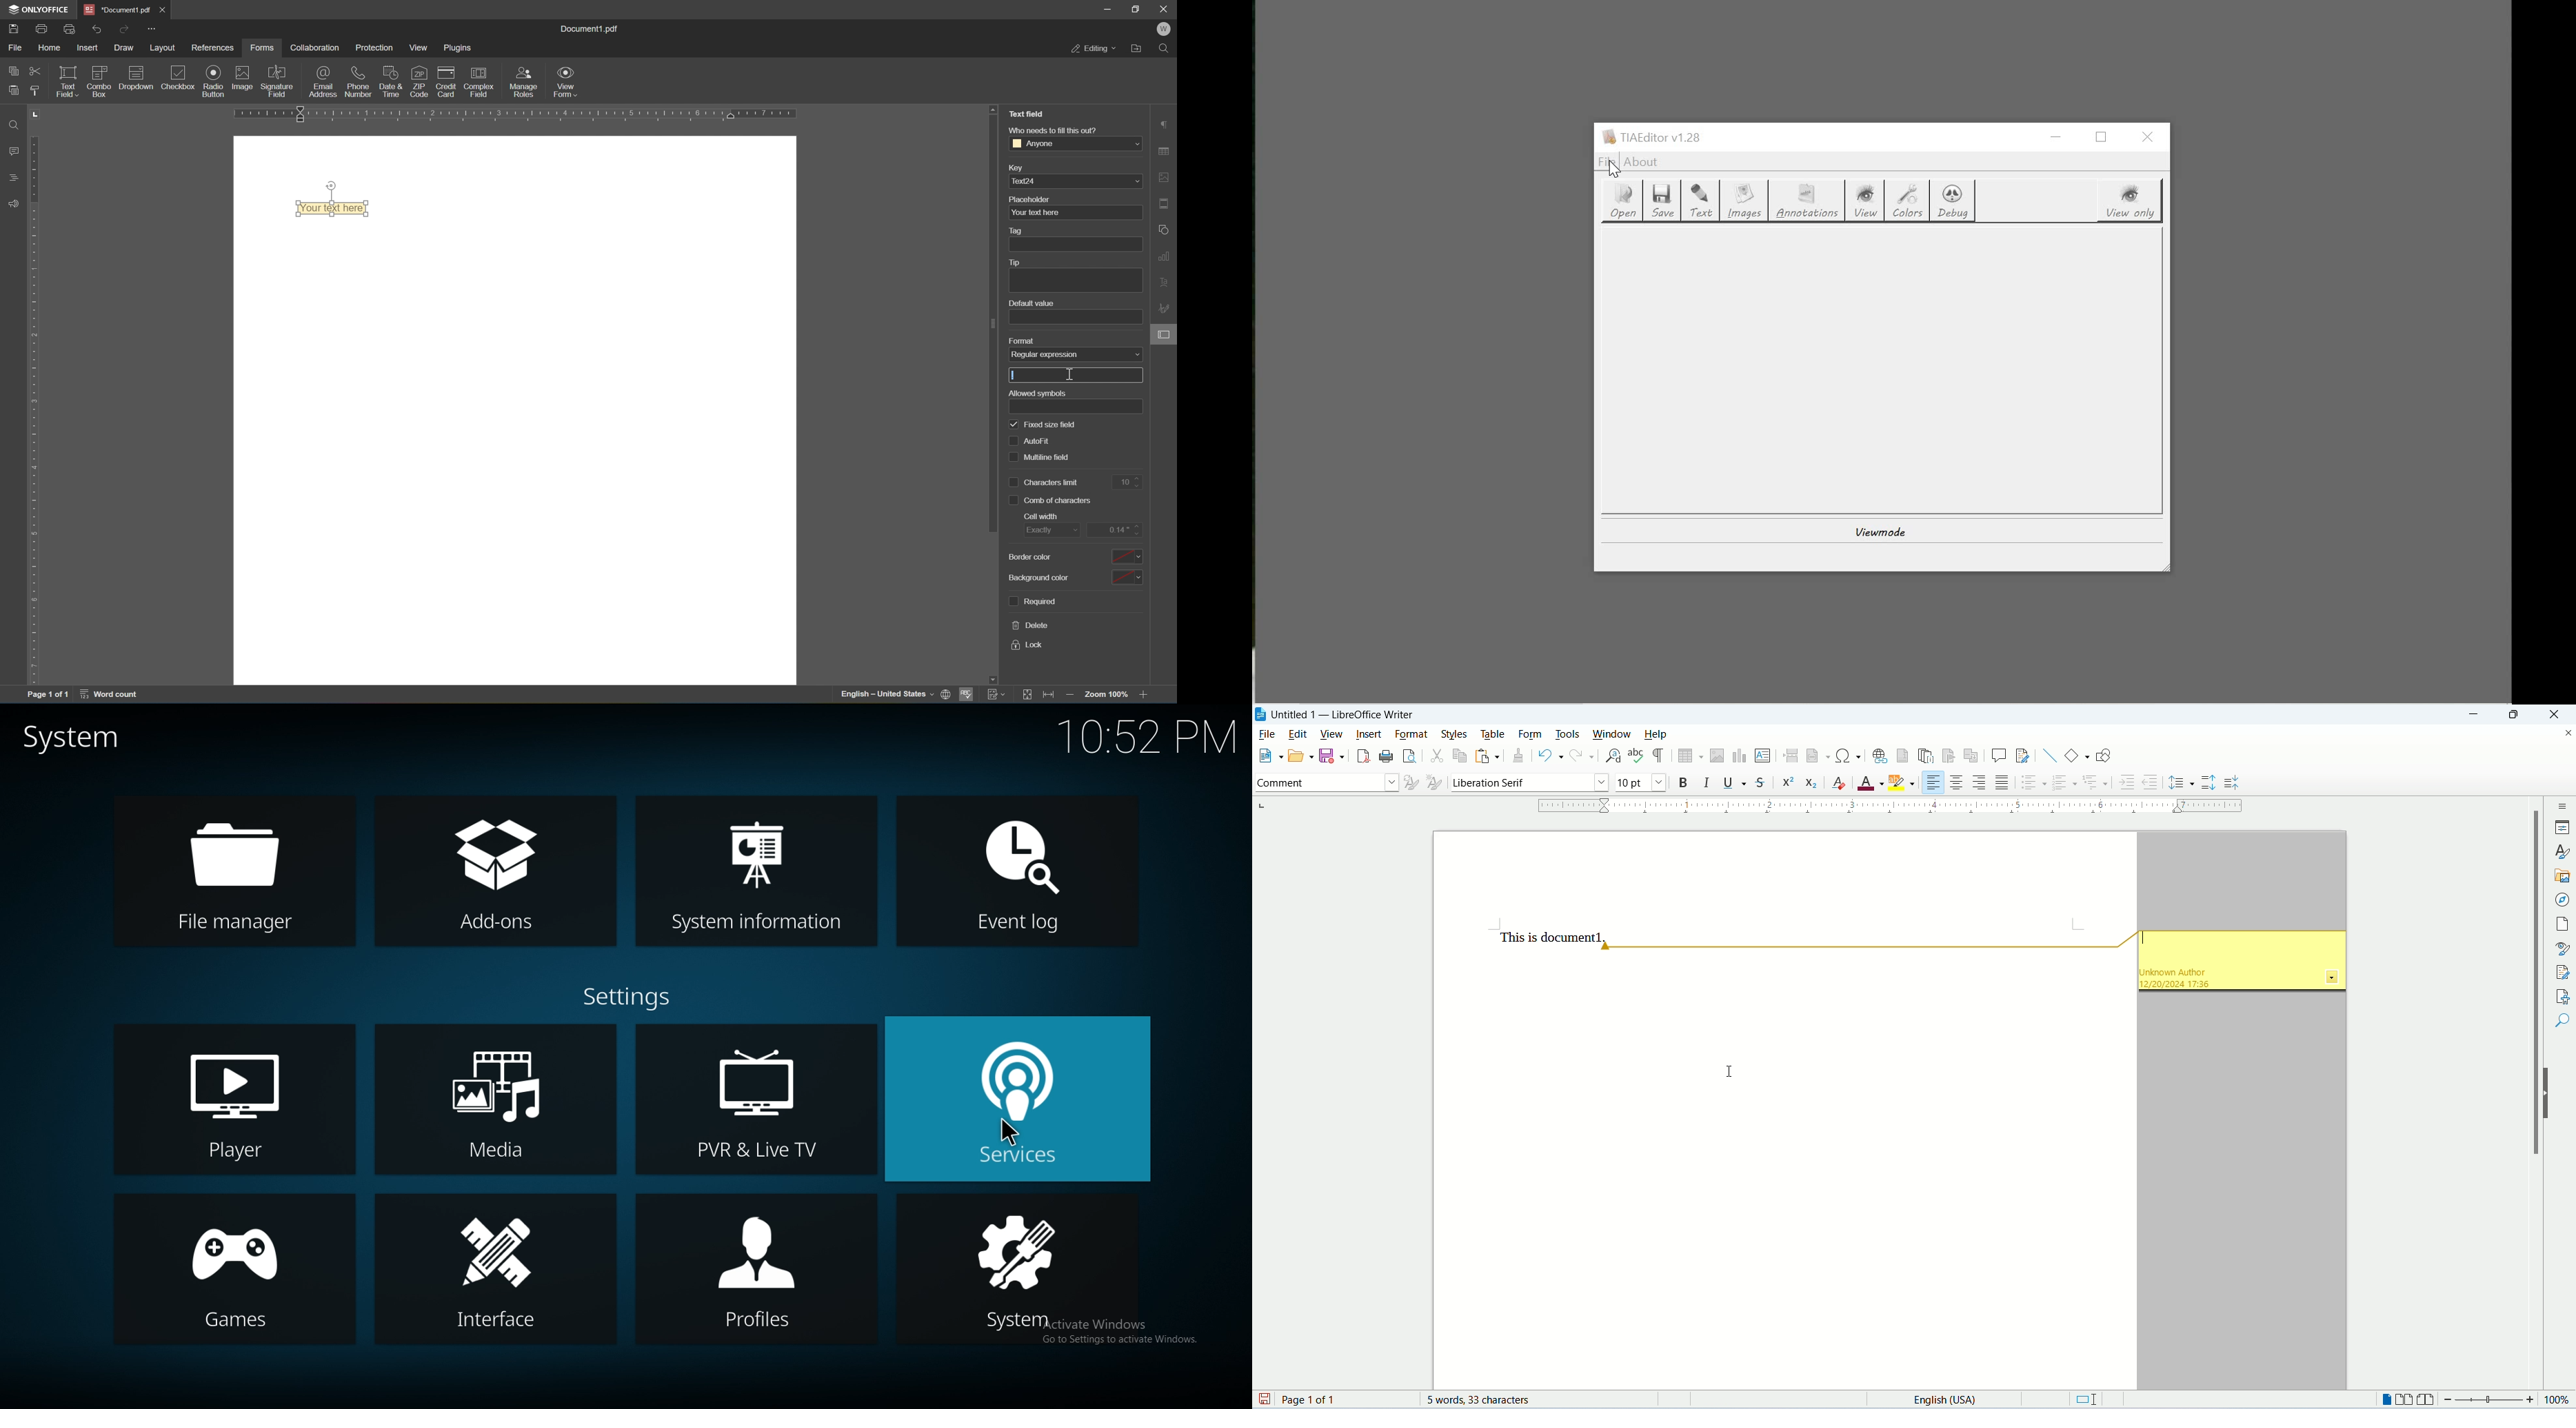 The image size is (2576, 1428). I want to click on ruler, so click(1894, 806).